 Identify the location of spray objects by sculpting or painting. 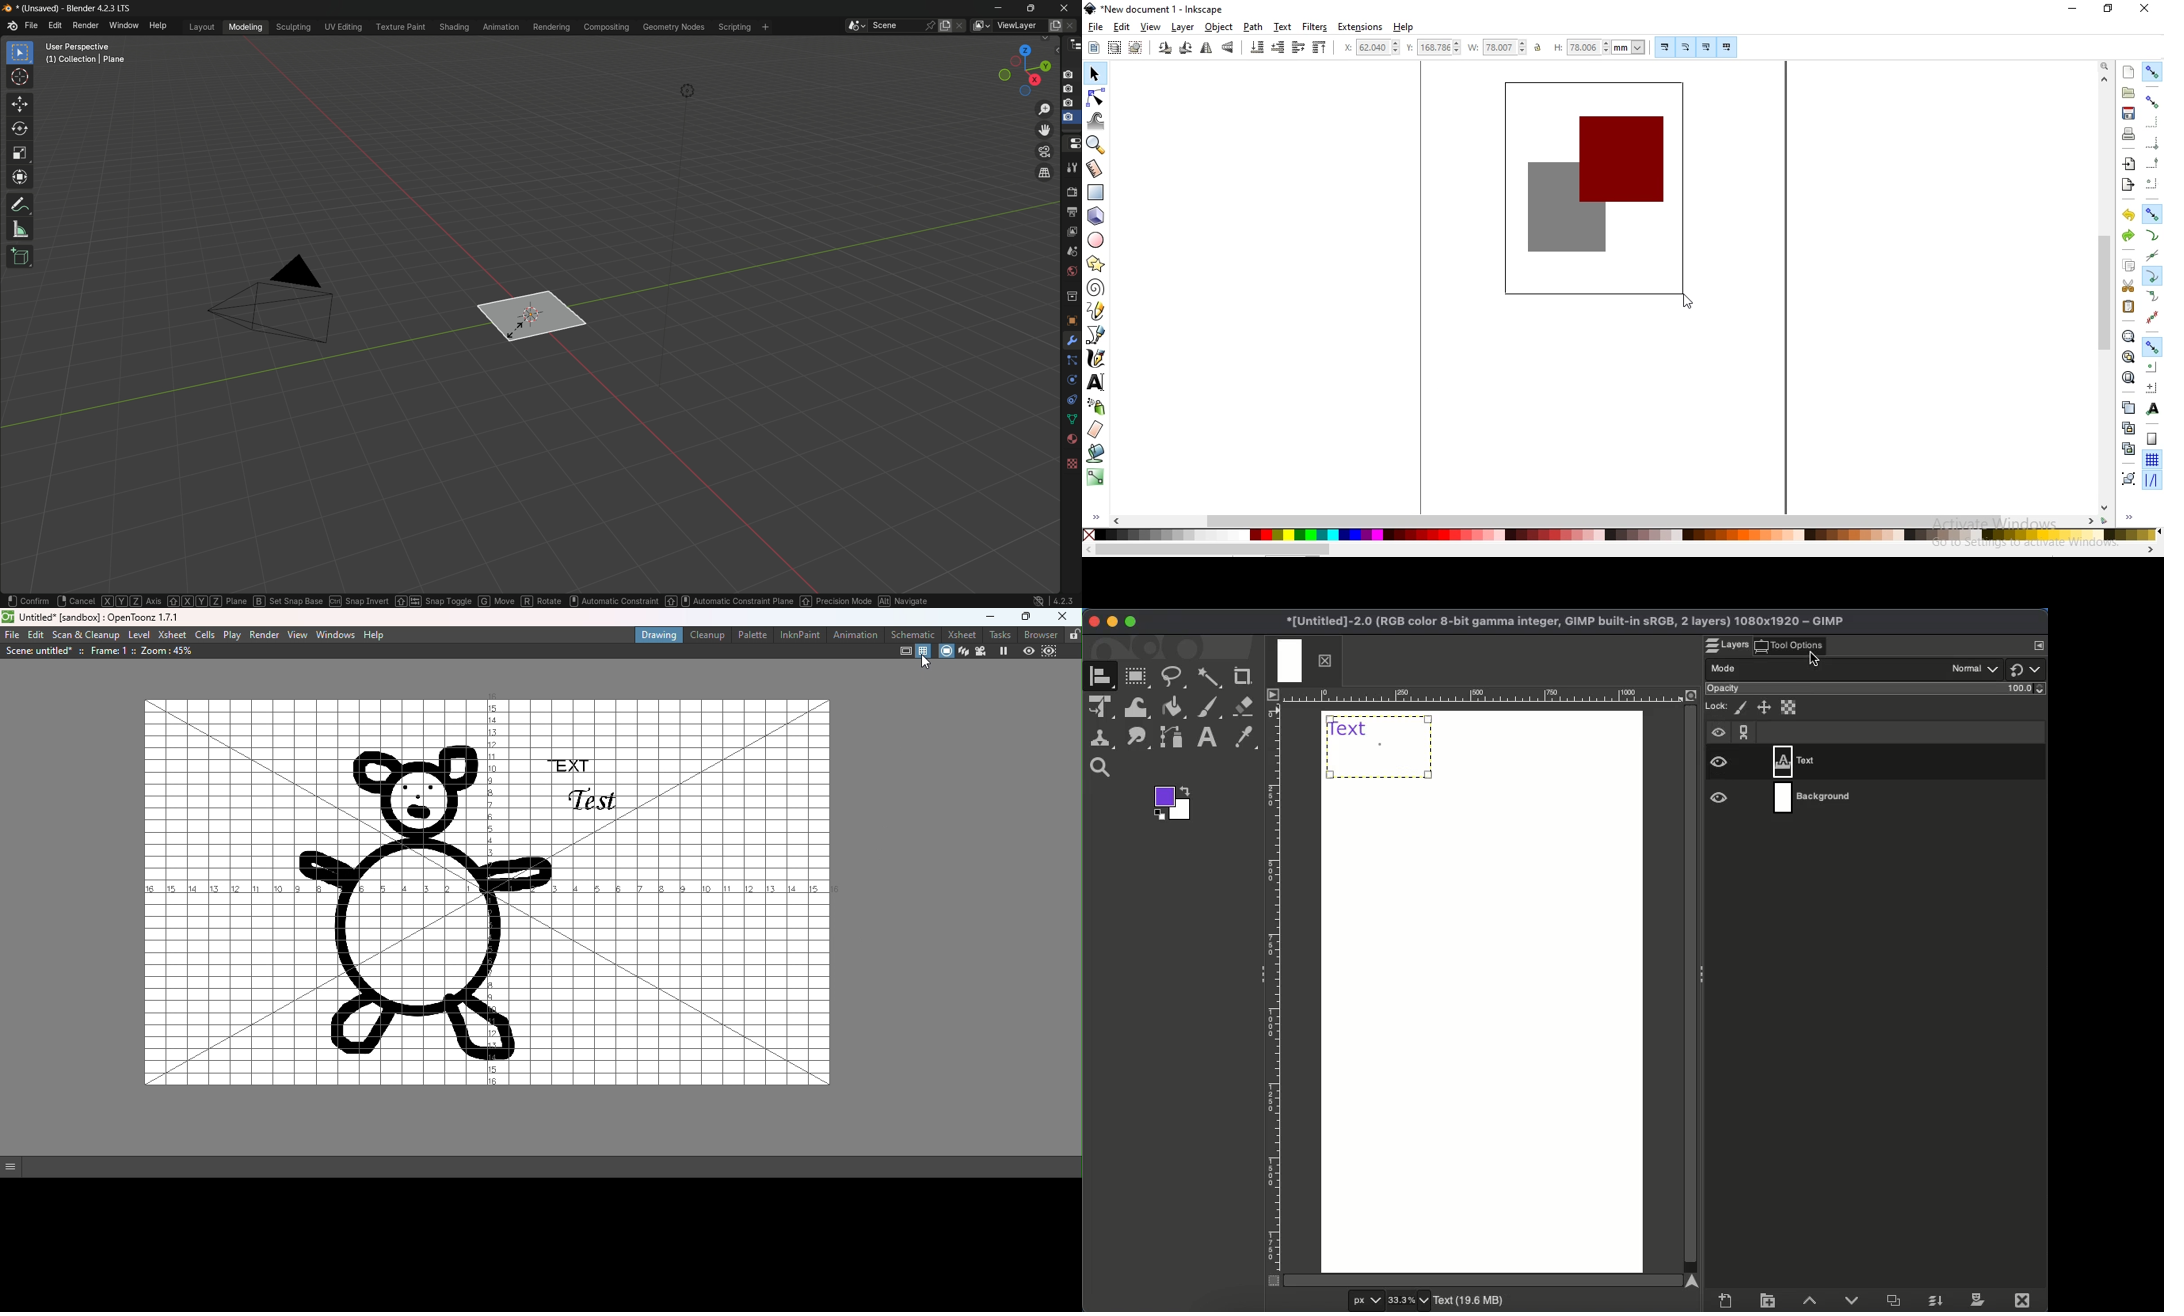
(1096, 406).